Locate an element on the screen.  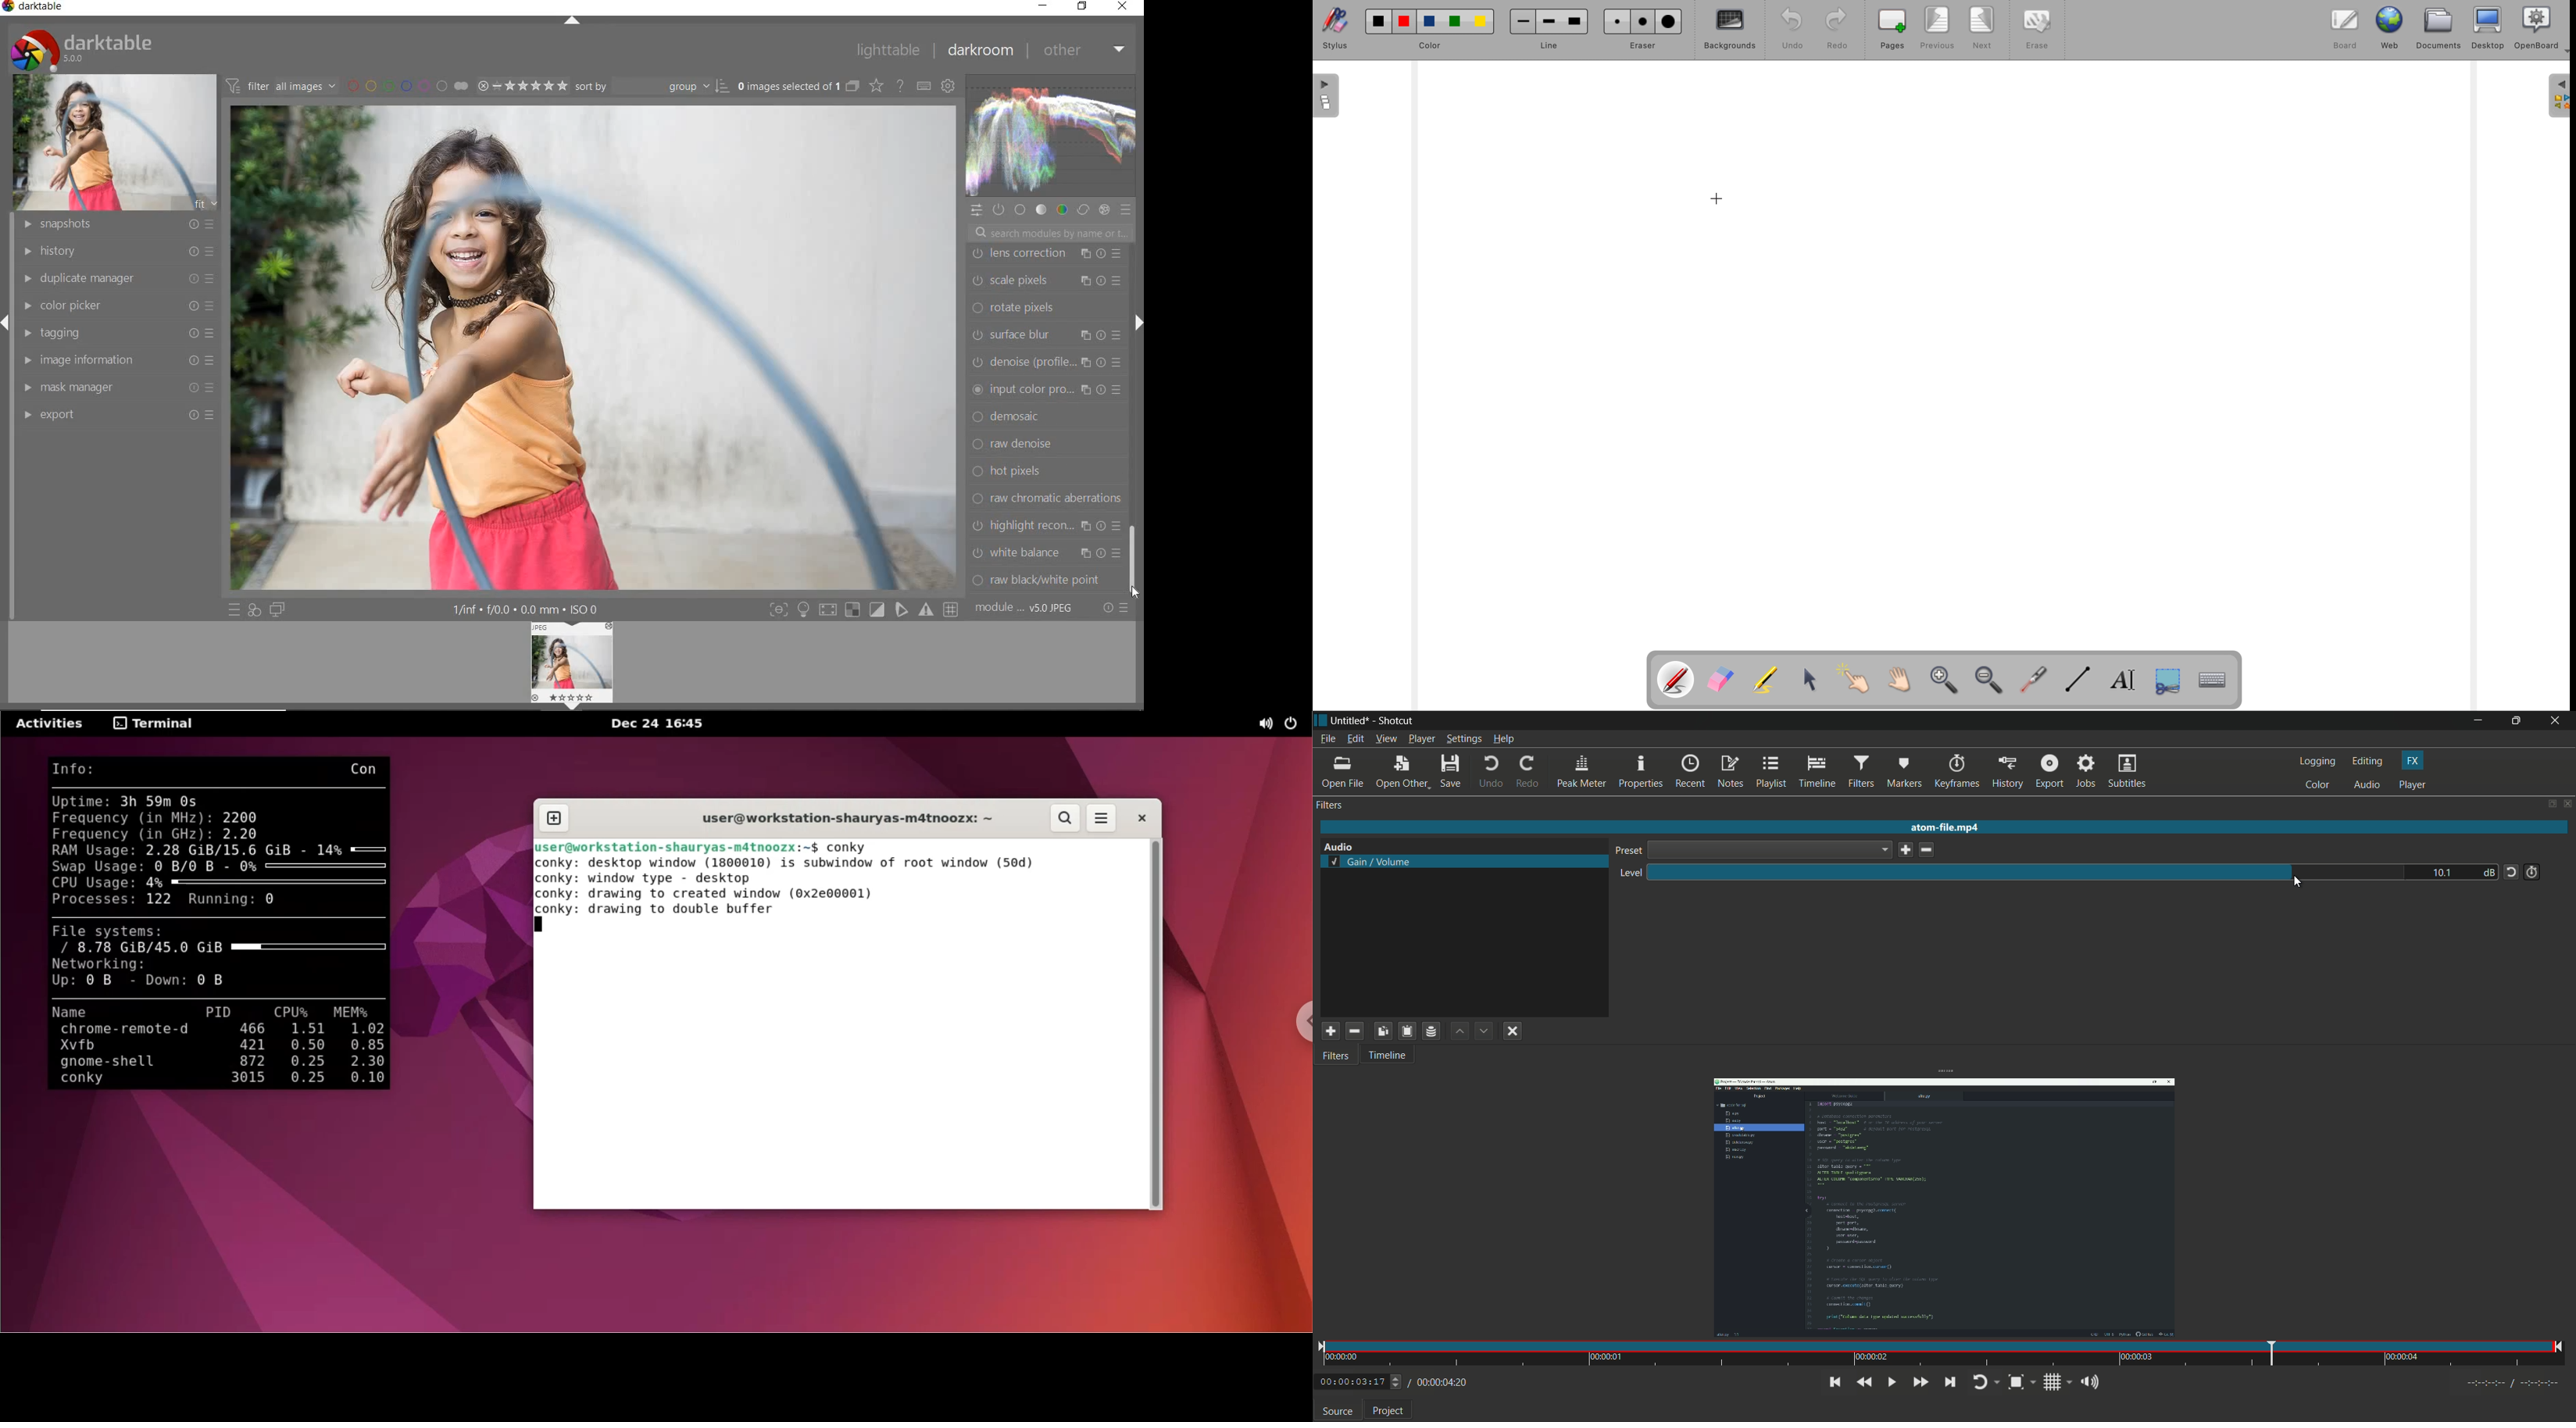
history is located at coordinates (2008, 772).